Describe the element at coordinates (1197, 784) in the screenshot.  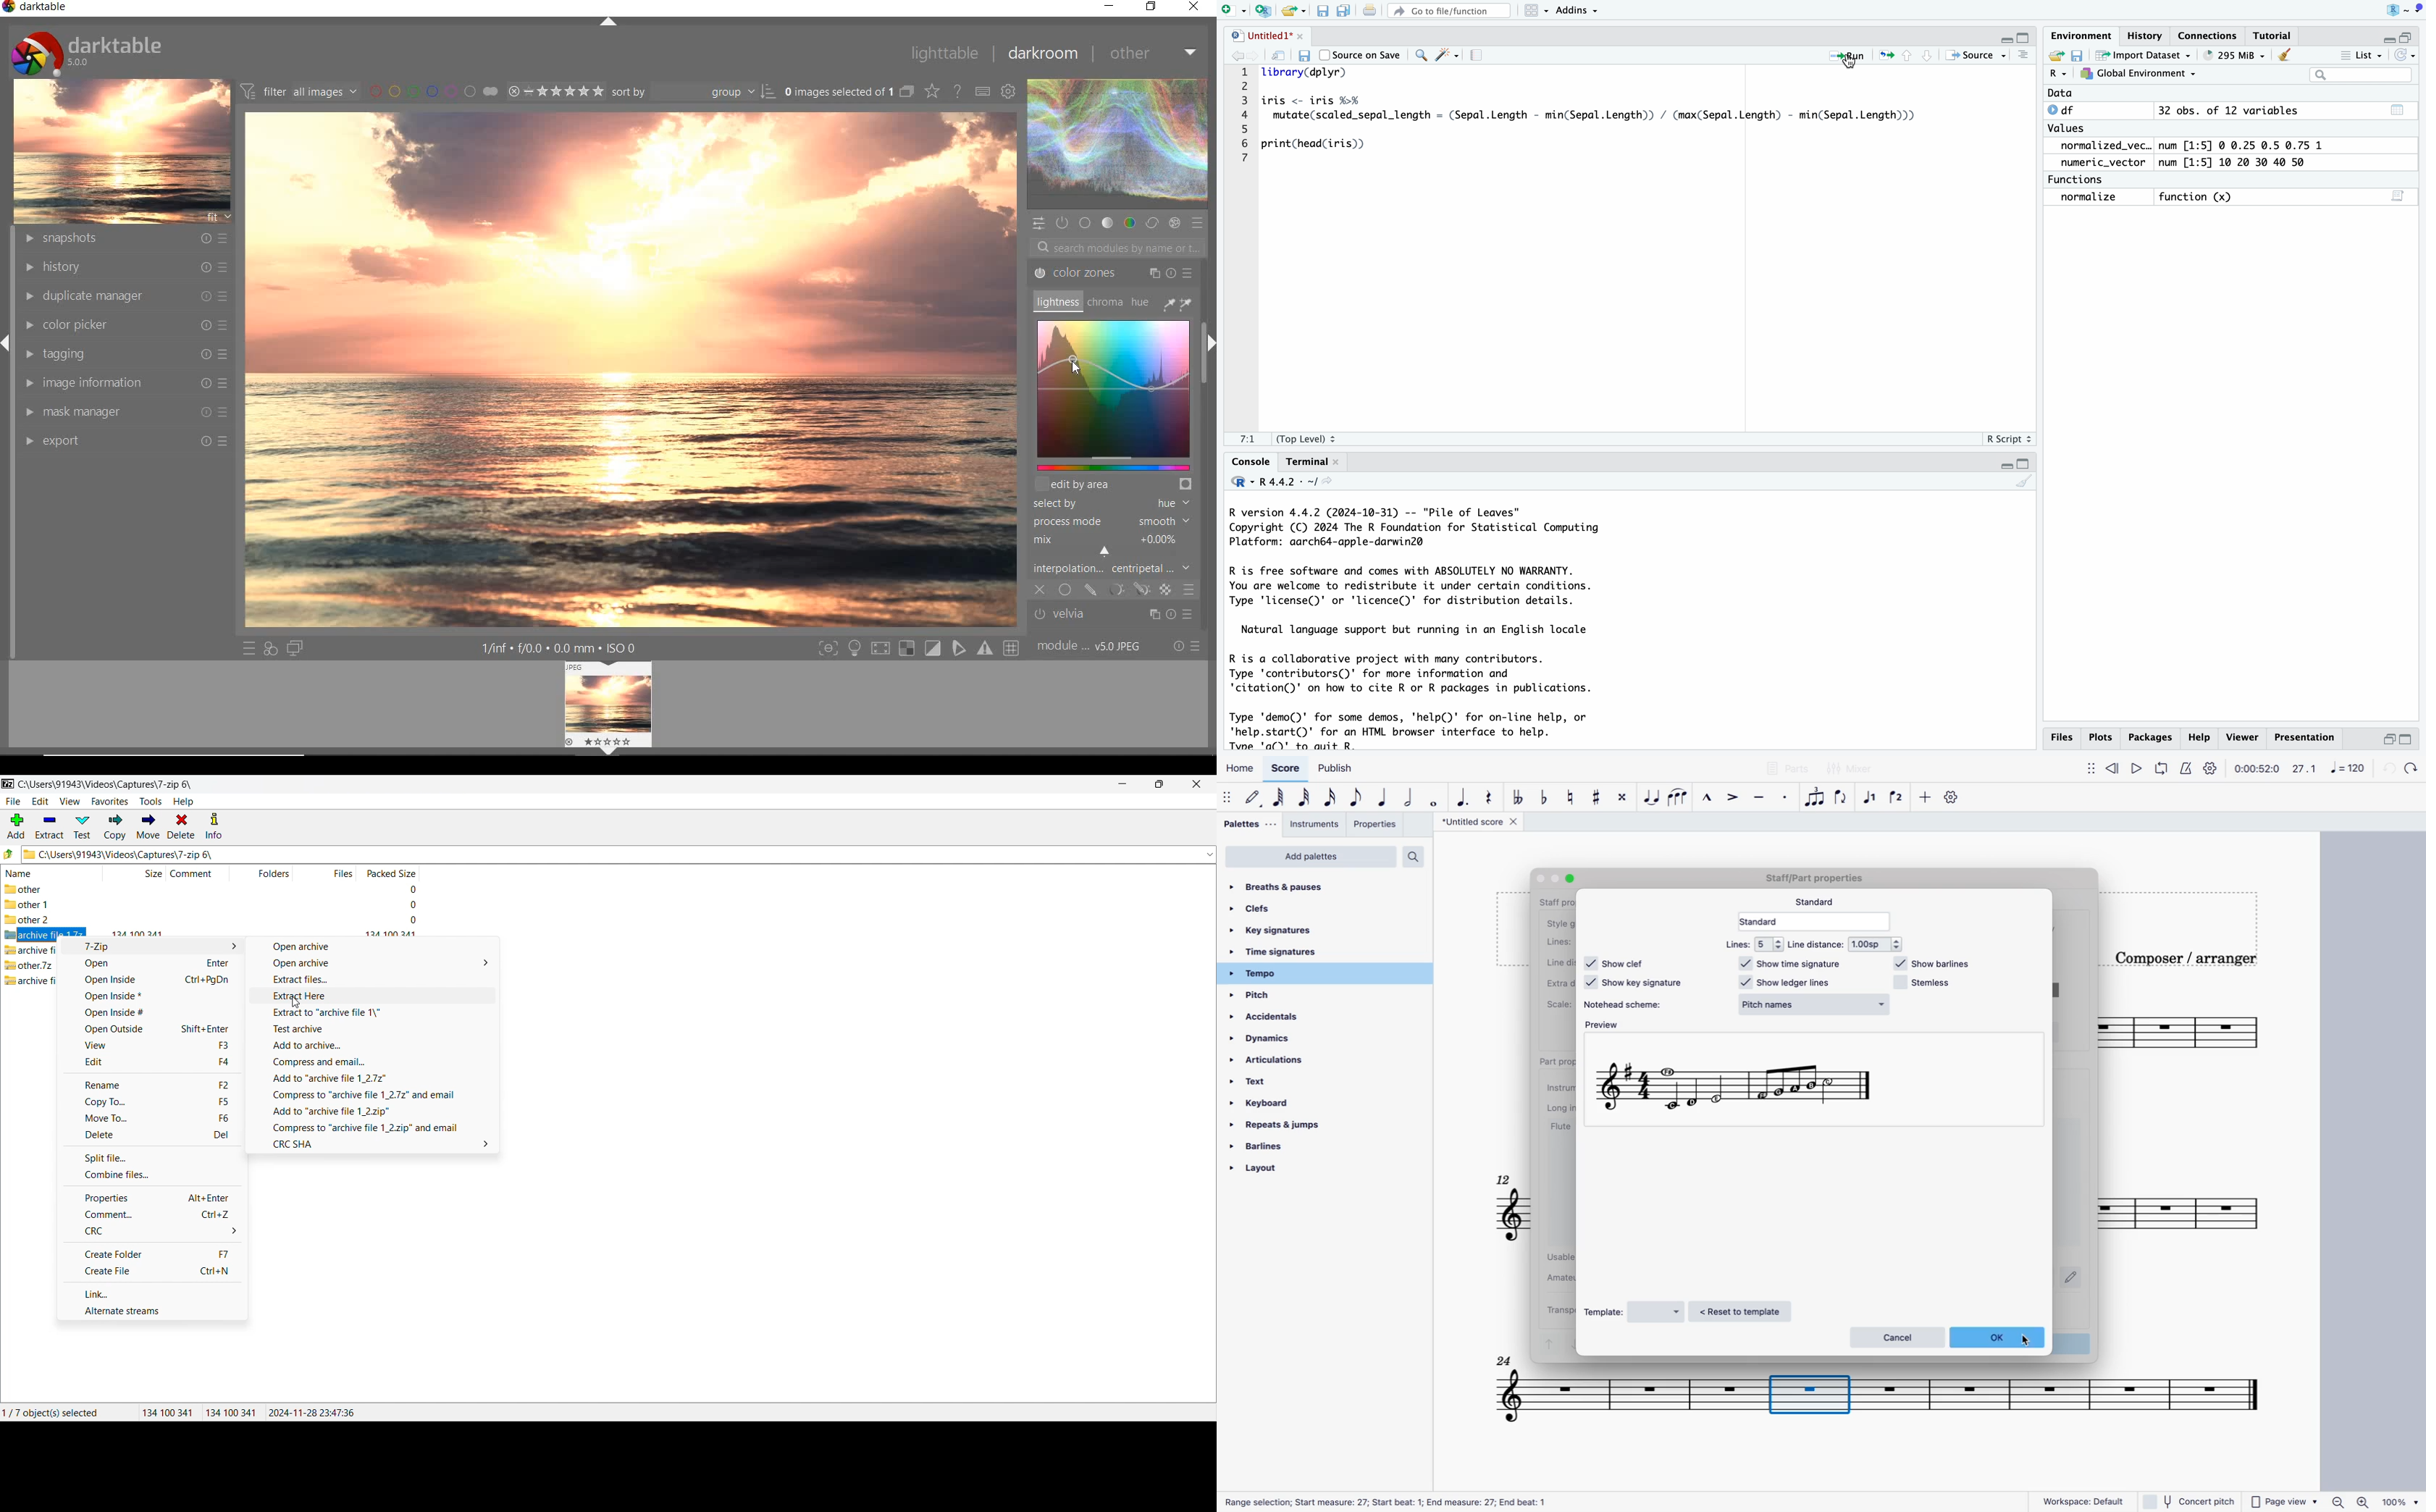
I see `Close interface` at that location.